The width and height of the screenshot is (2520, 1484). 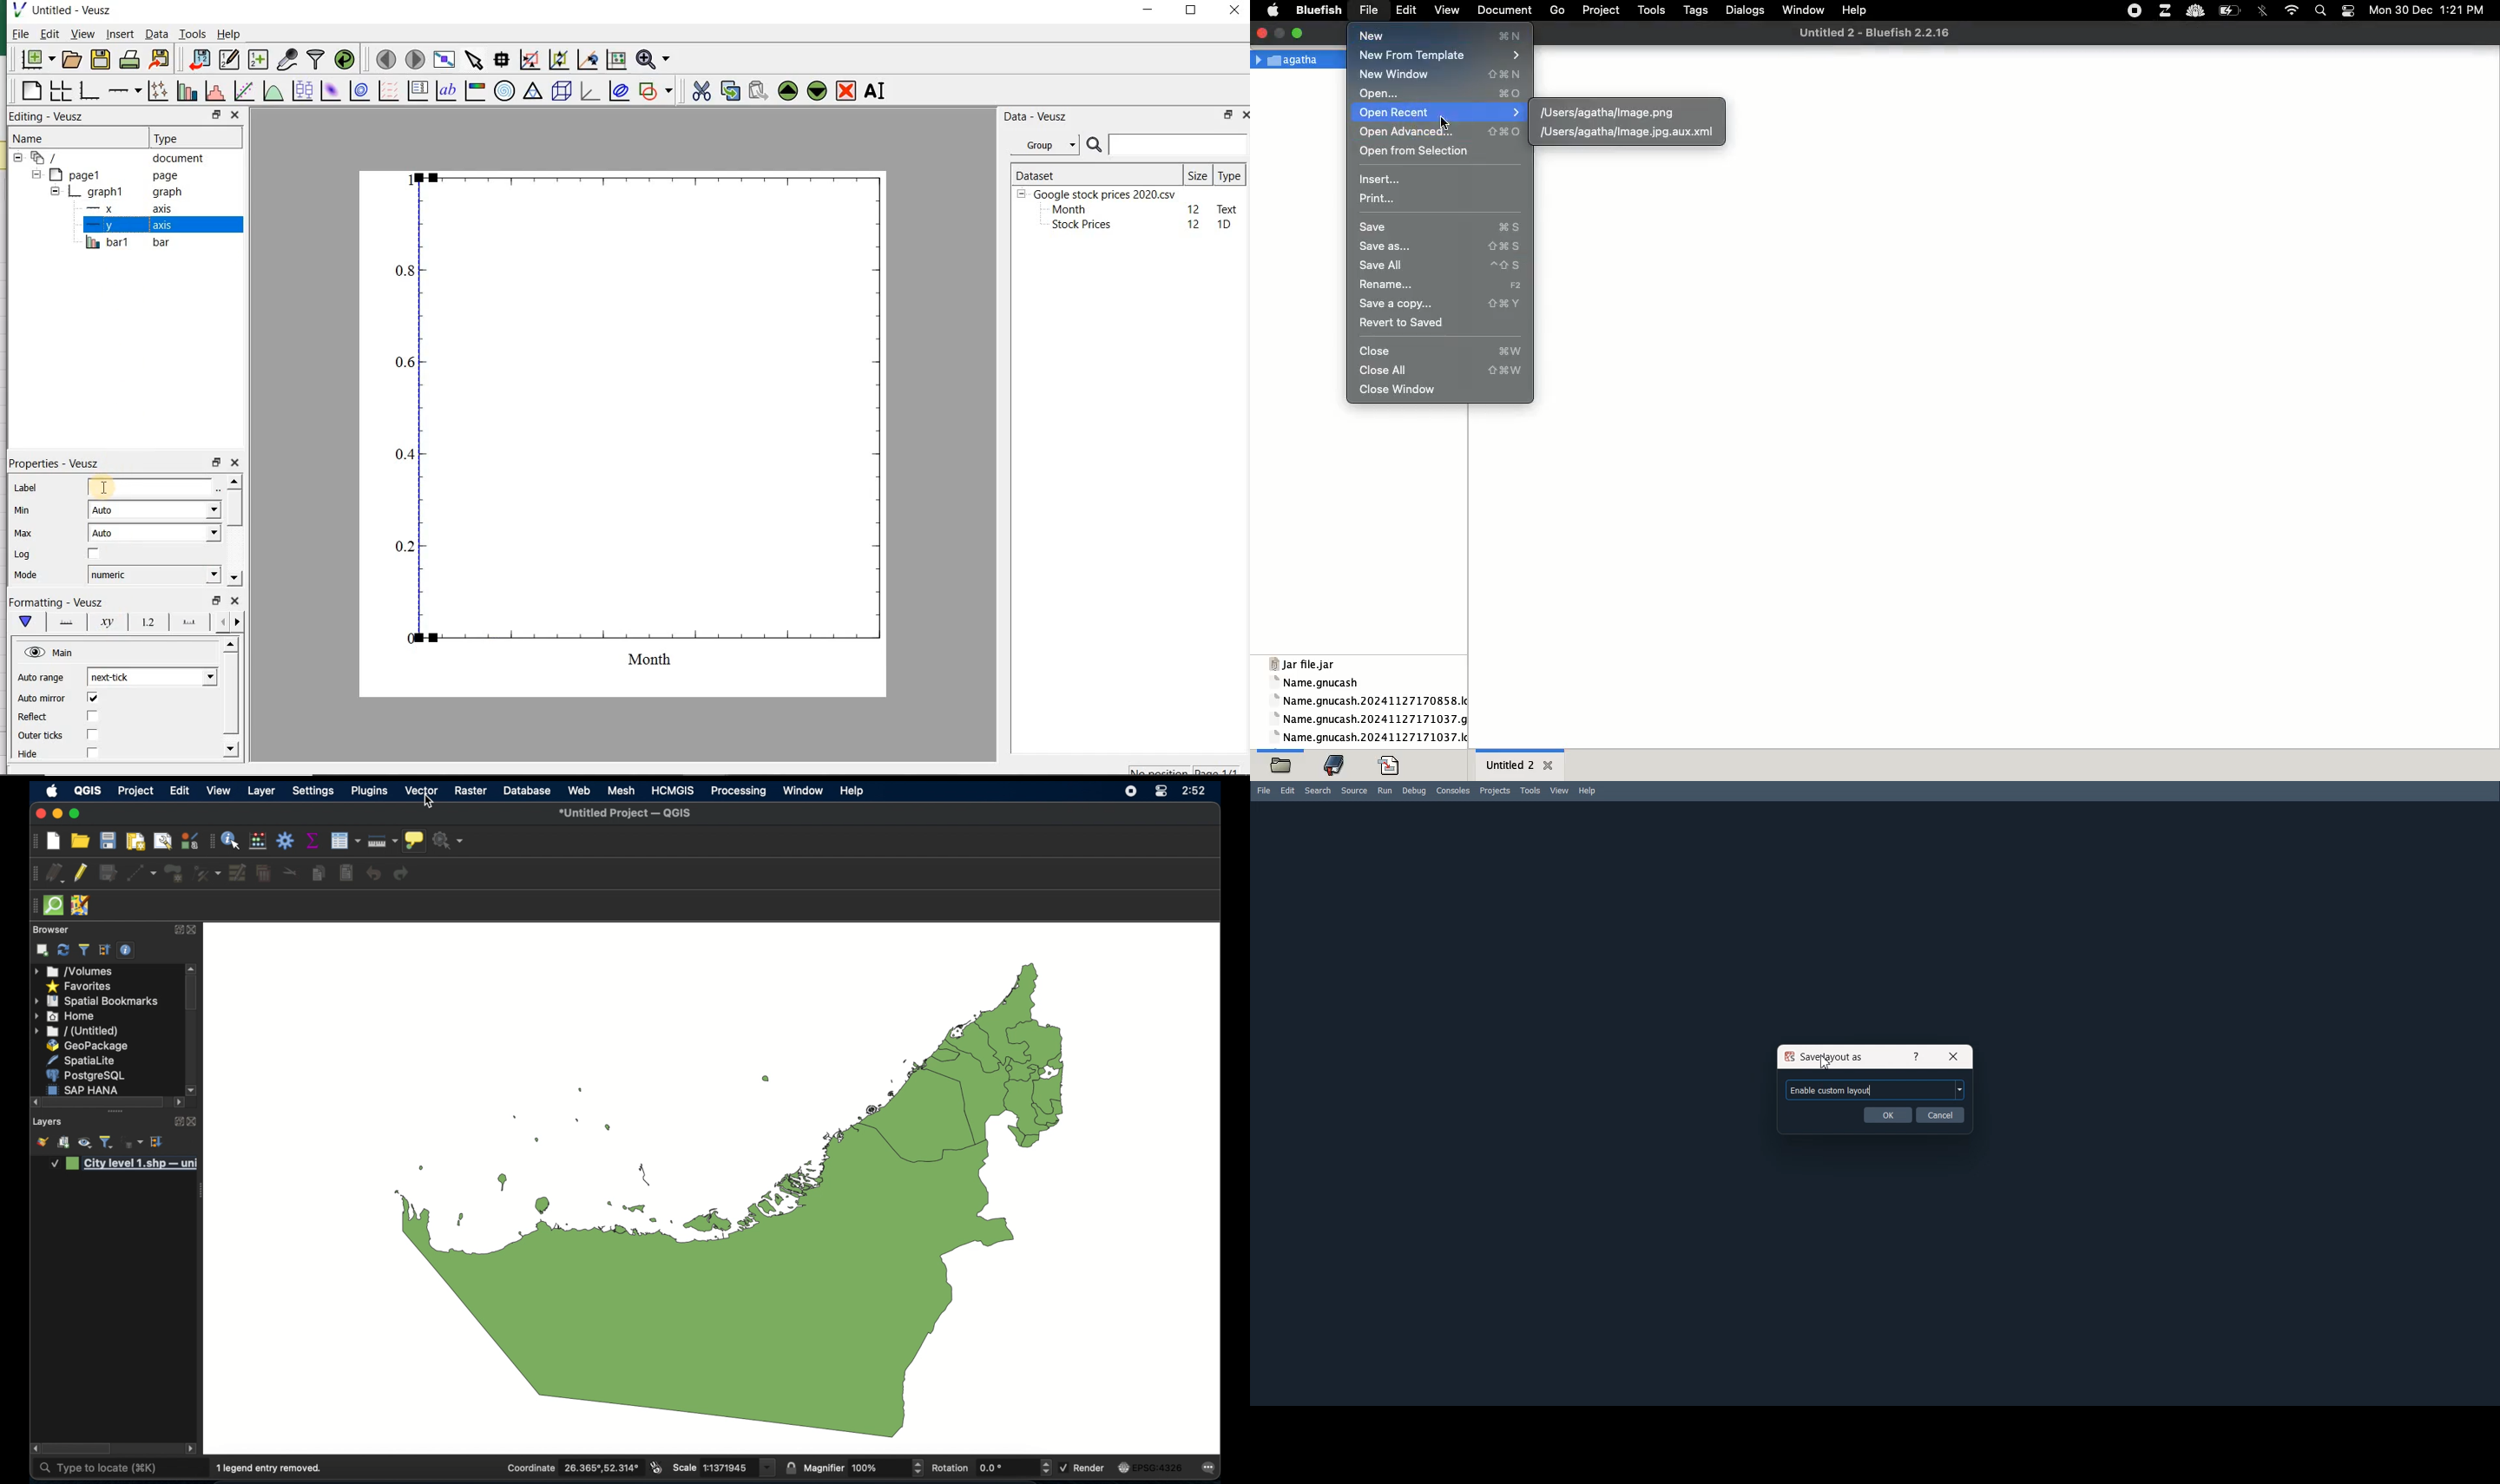 What do you see at coordinates (382, 841) in the screenshot?
I see `measure line` at bounding box center [382, 841].